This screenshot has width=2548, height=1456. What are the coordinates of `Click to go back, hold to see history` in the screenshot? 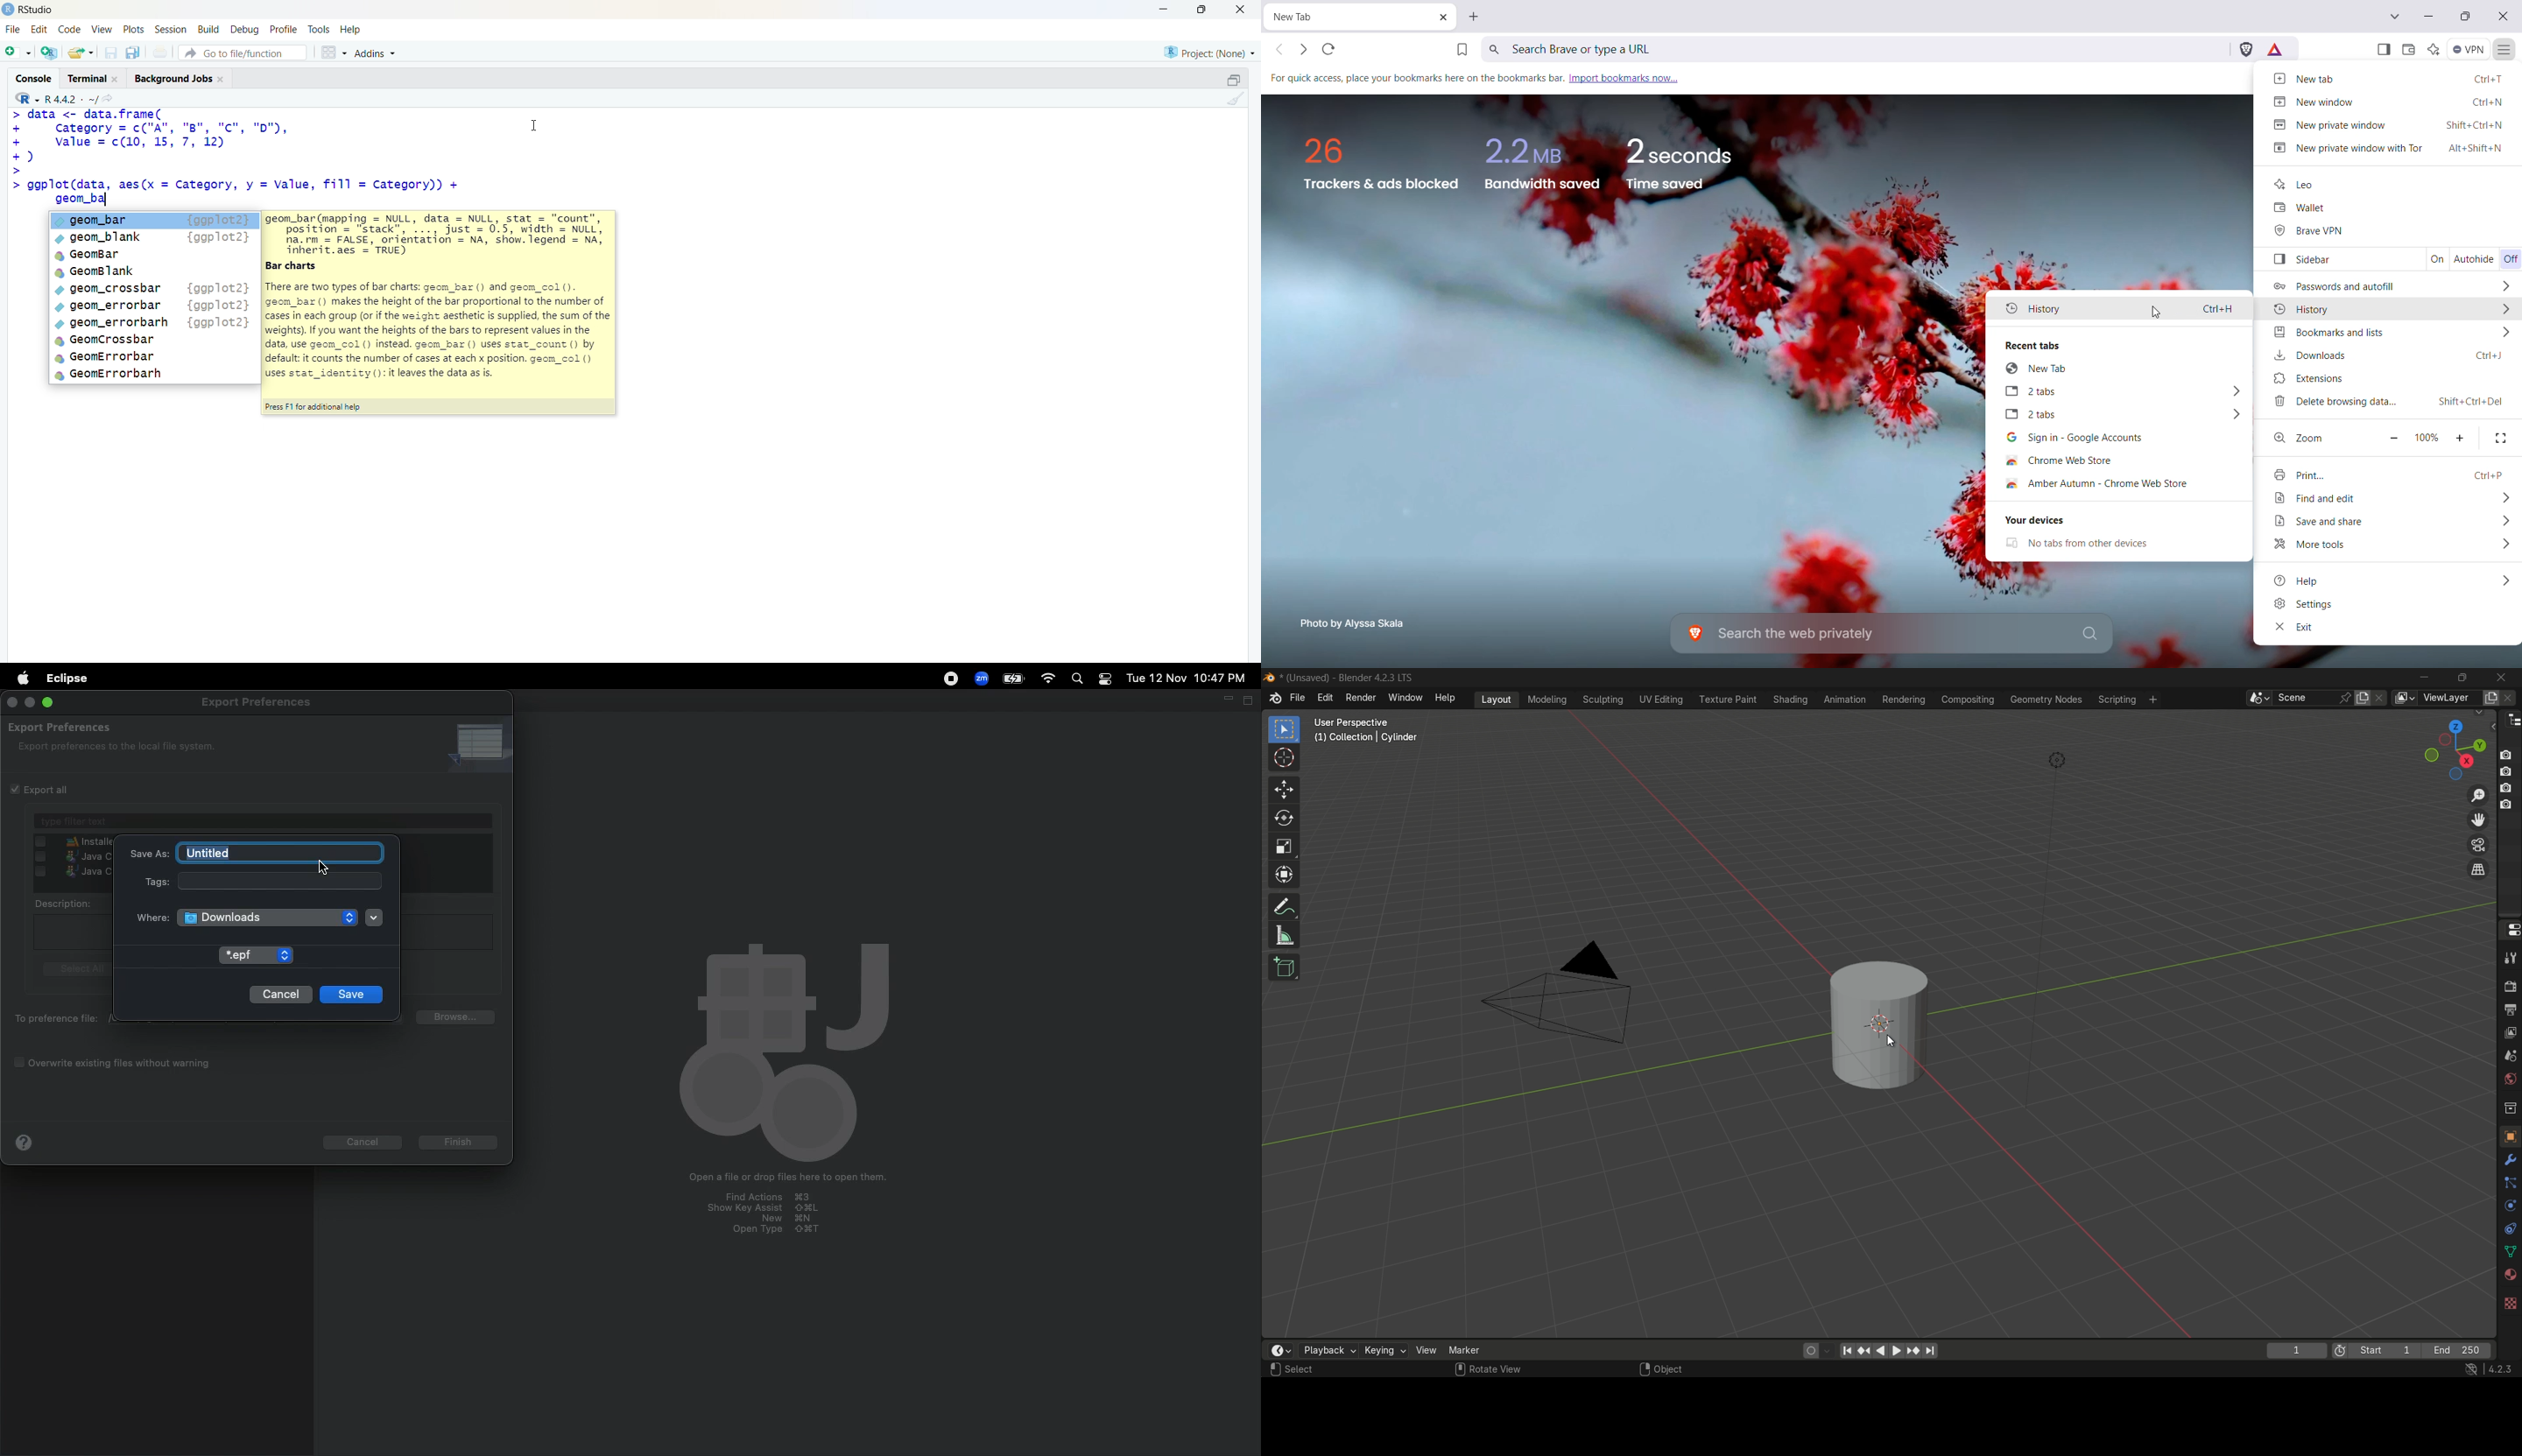 It's located at (1276, 51).